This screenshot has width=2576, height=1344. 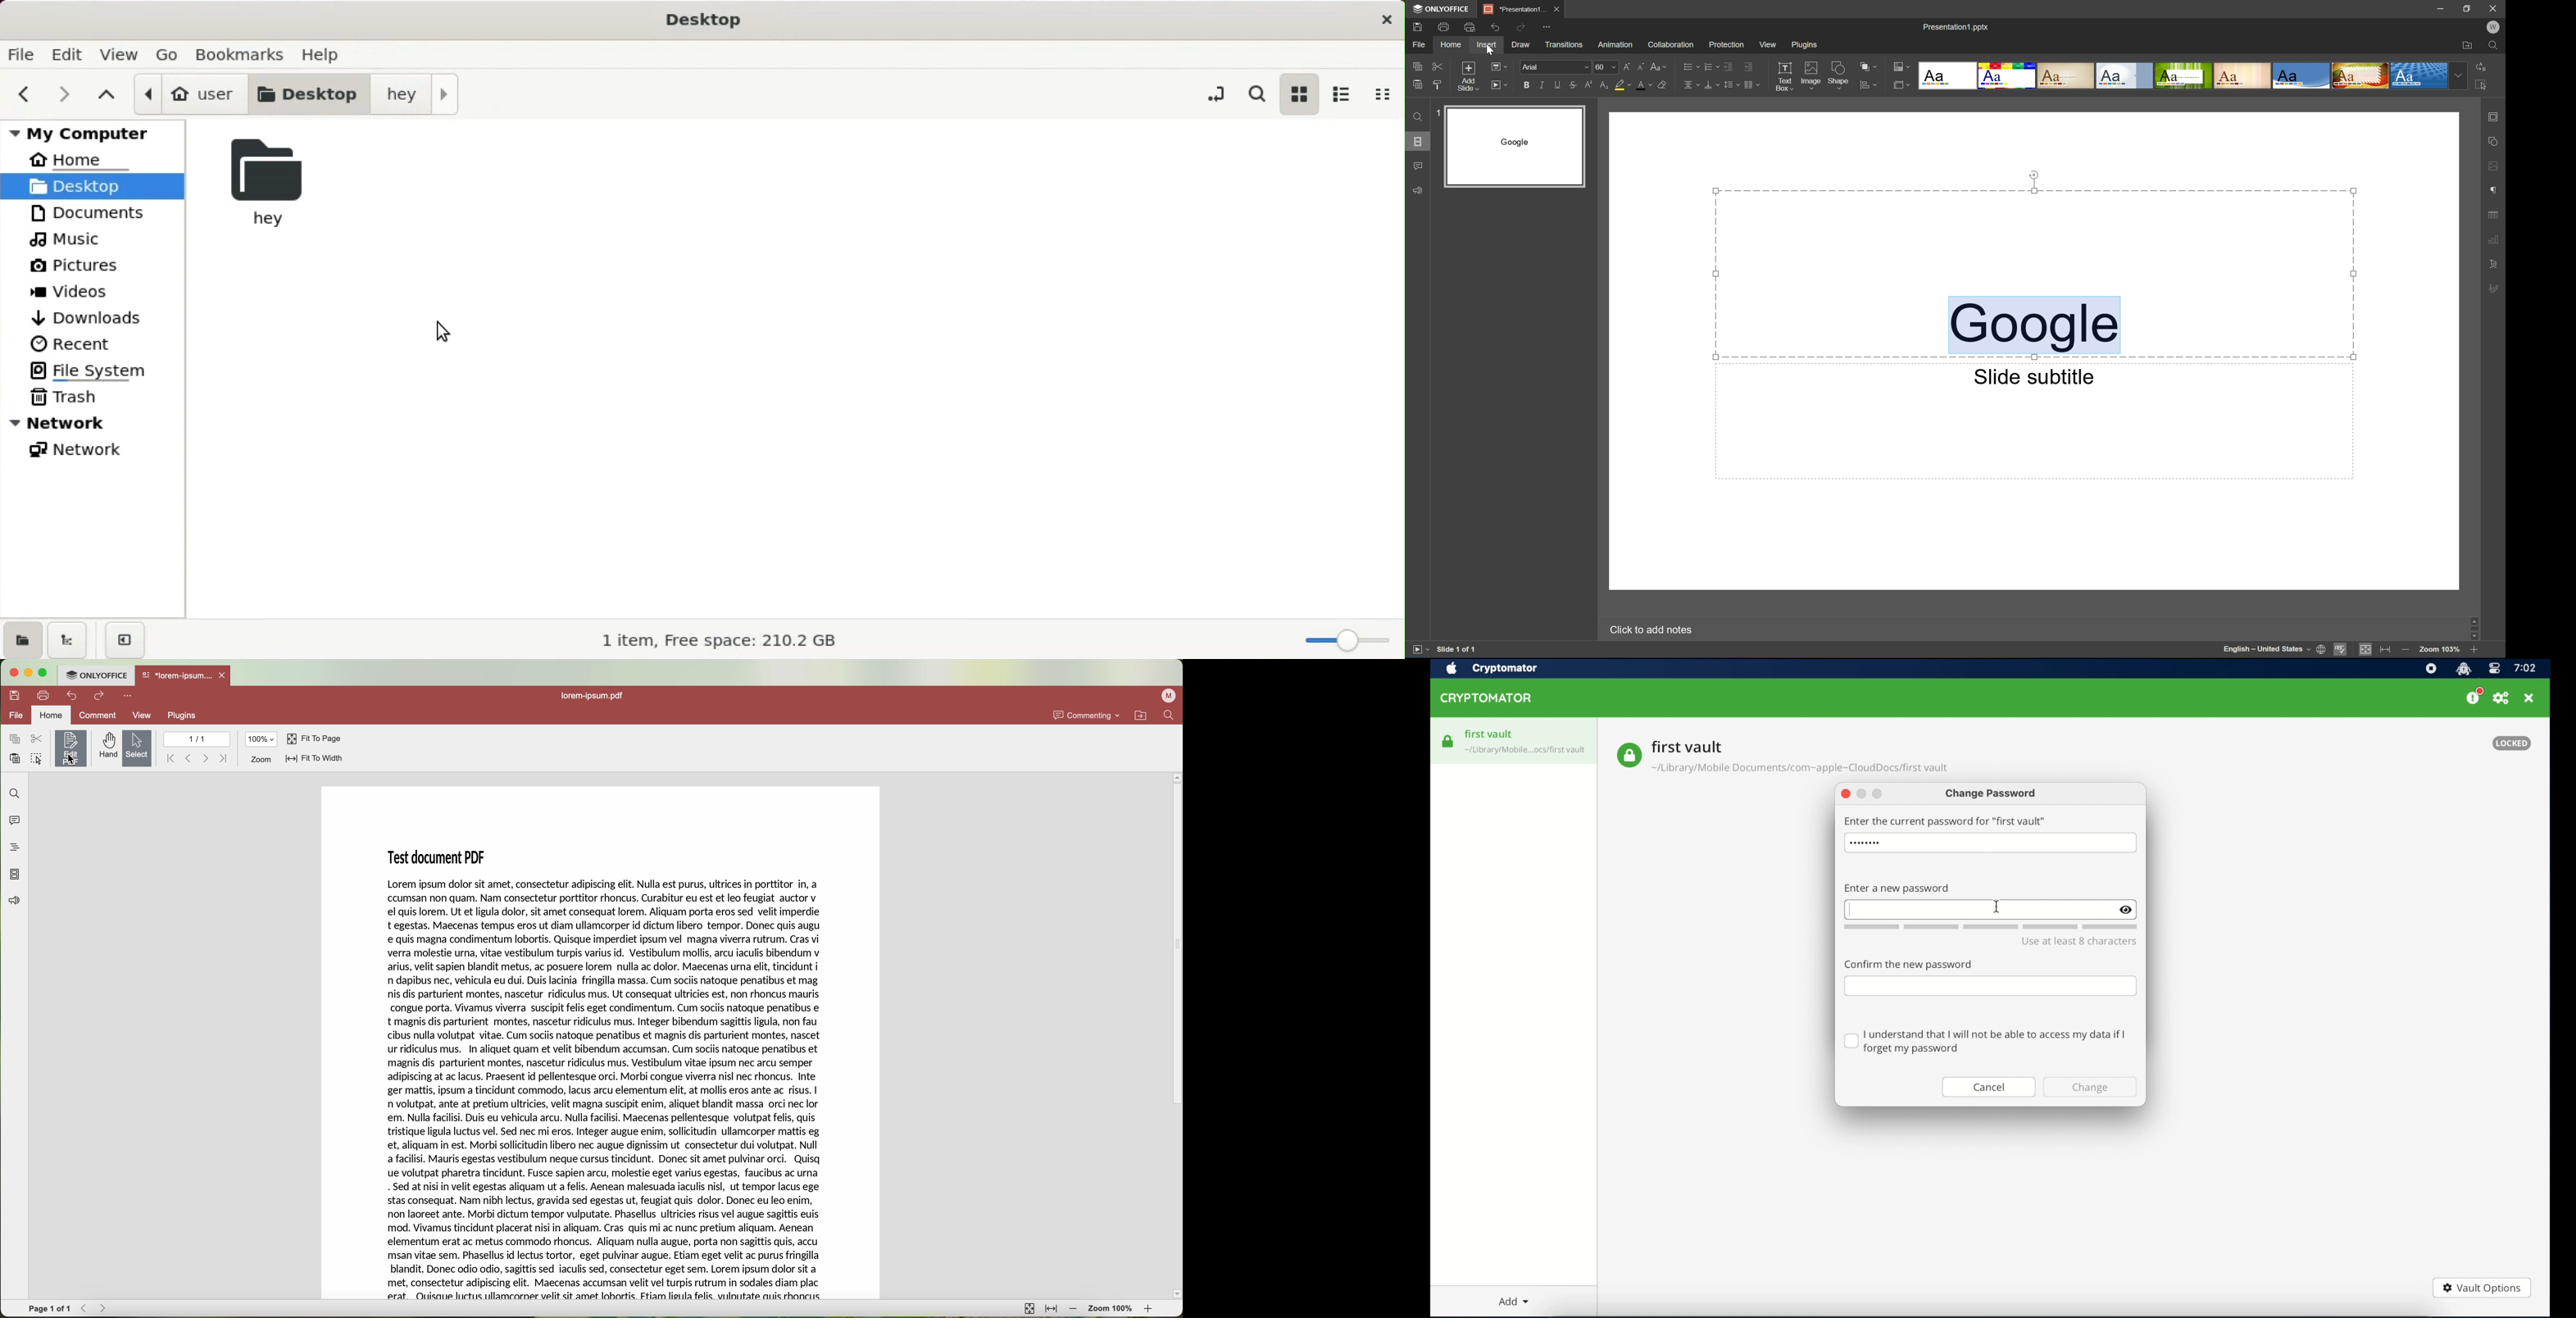 What do you see at coordinates (1662, 67) in the screenshot?
I see `Change case` at bounding box center [1662, 67].